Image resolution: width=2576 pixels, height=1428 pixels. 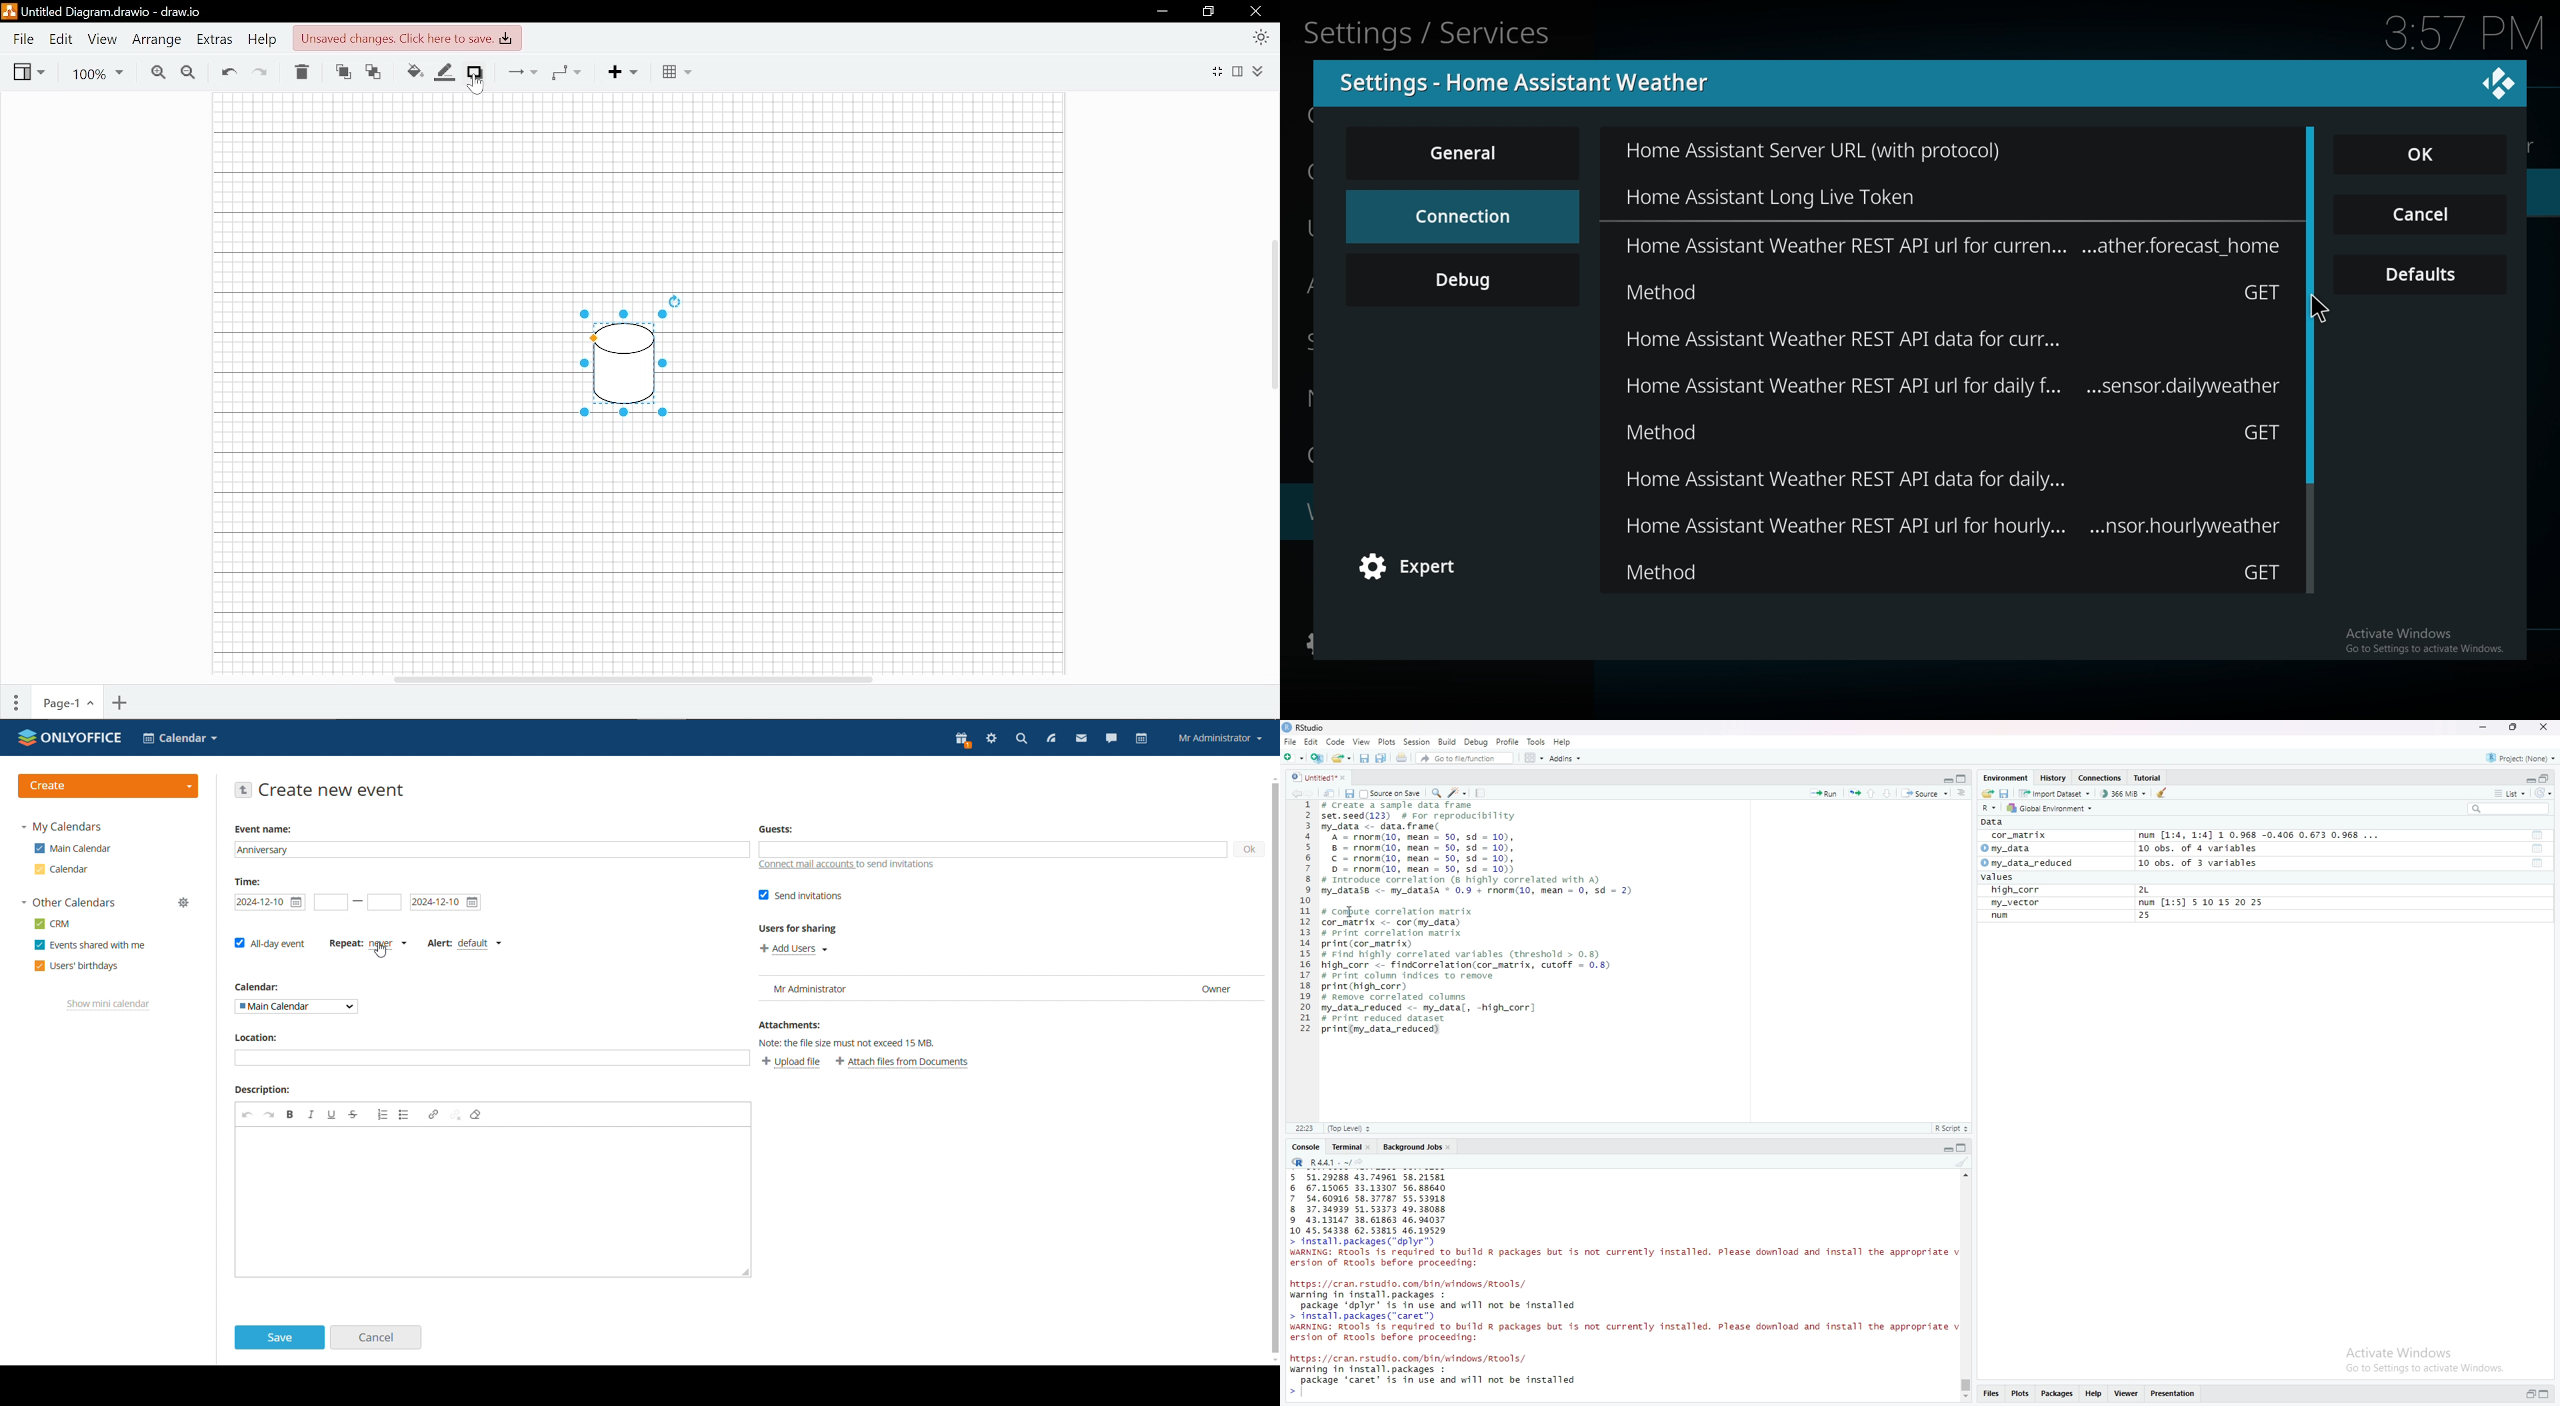 What do you see at coordinates (2054, 777) in the screenshot?
I see `History` at bounding box center [2054, 777].